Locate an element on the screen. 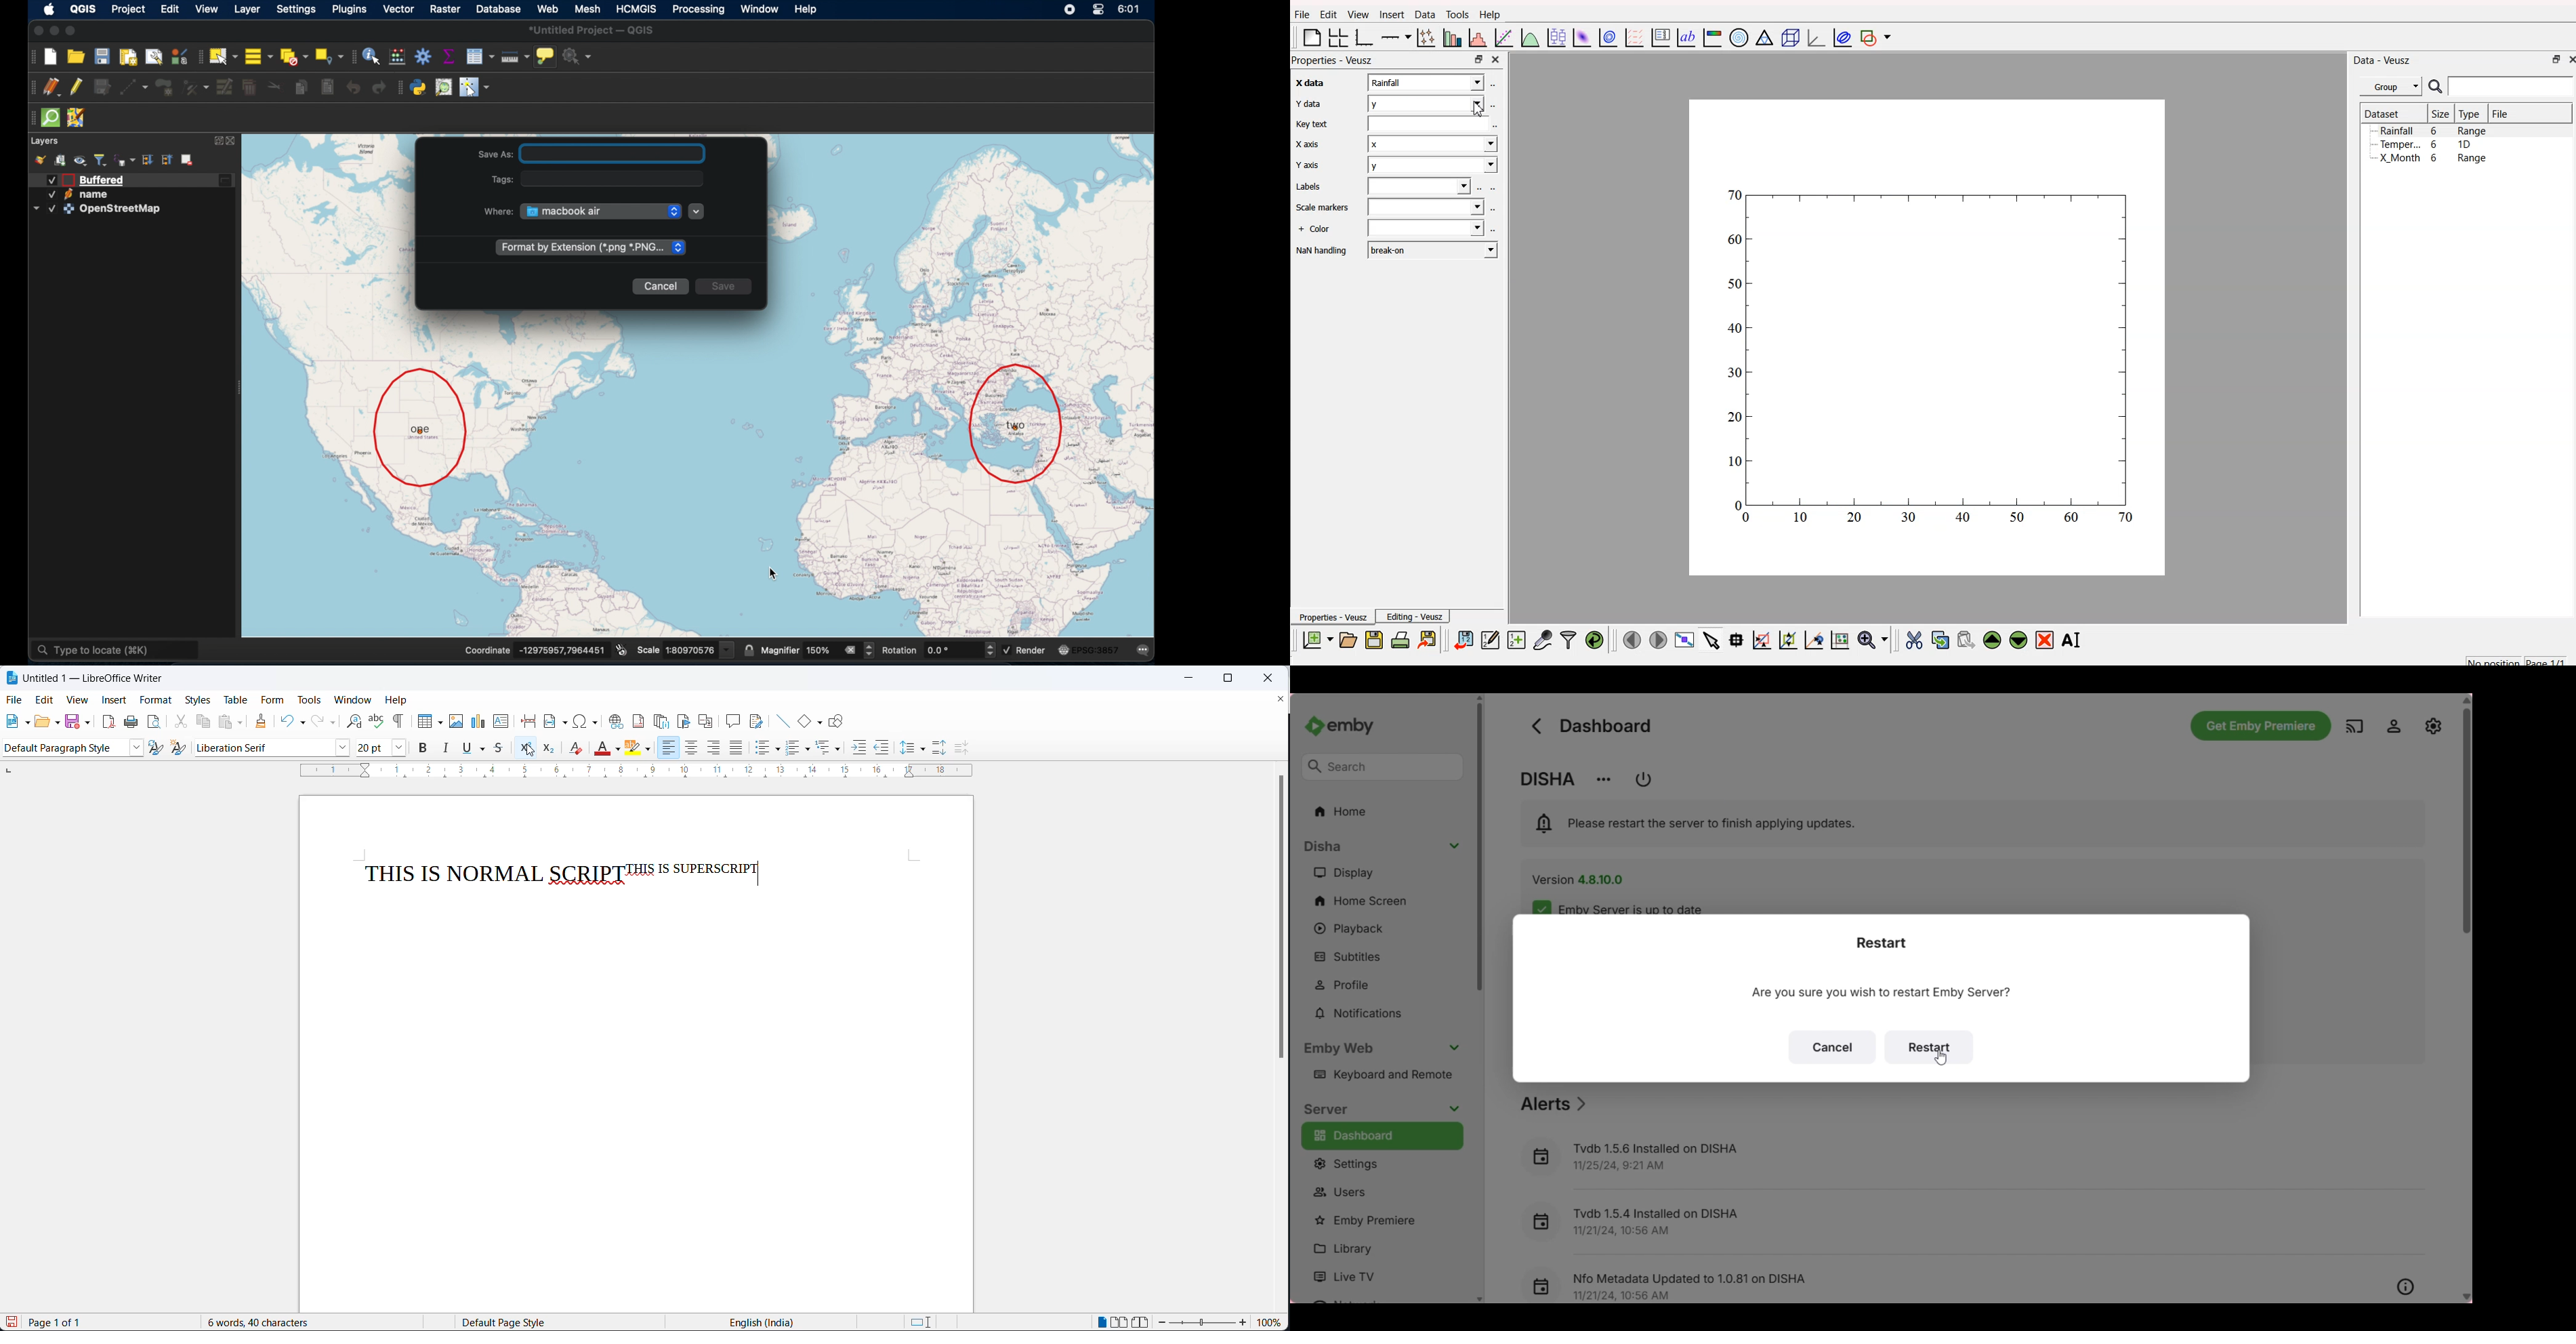  fit function to data is located at coordinates (1504, 38).